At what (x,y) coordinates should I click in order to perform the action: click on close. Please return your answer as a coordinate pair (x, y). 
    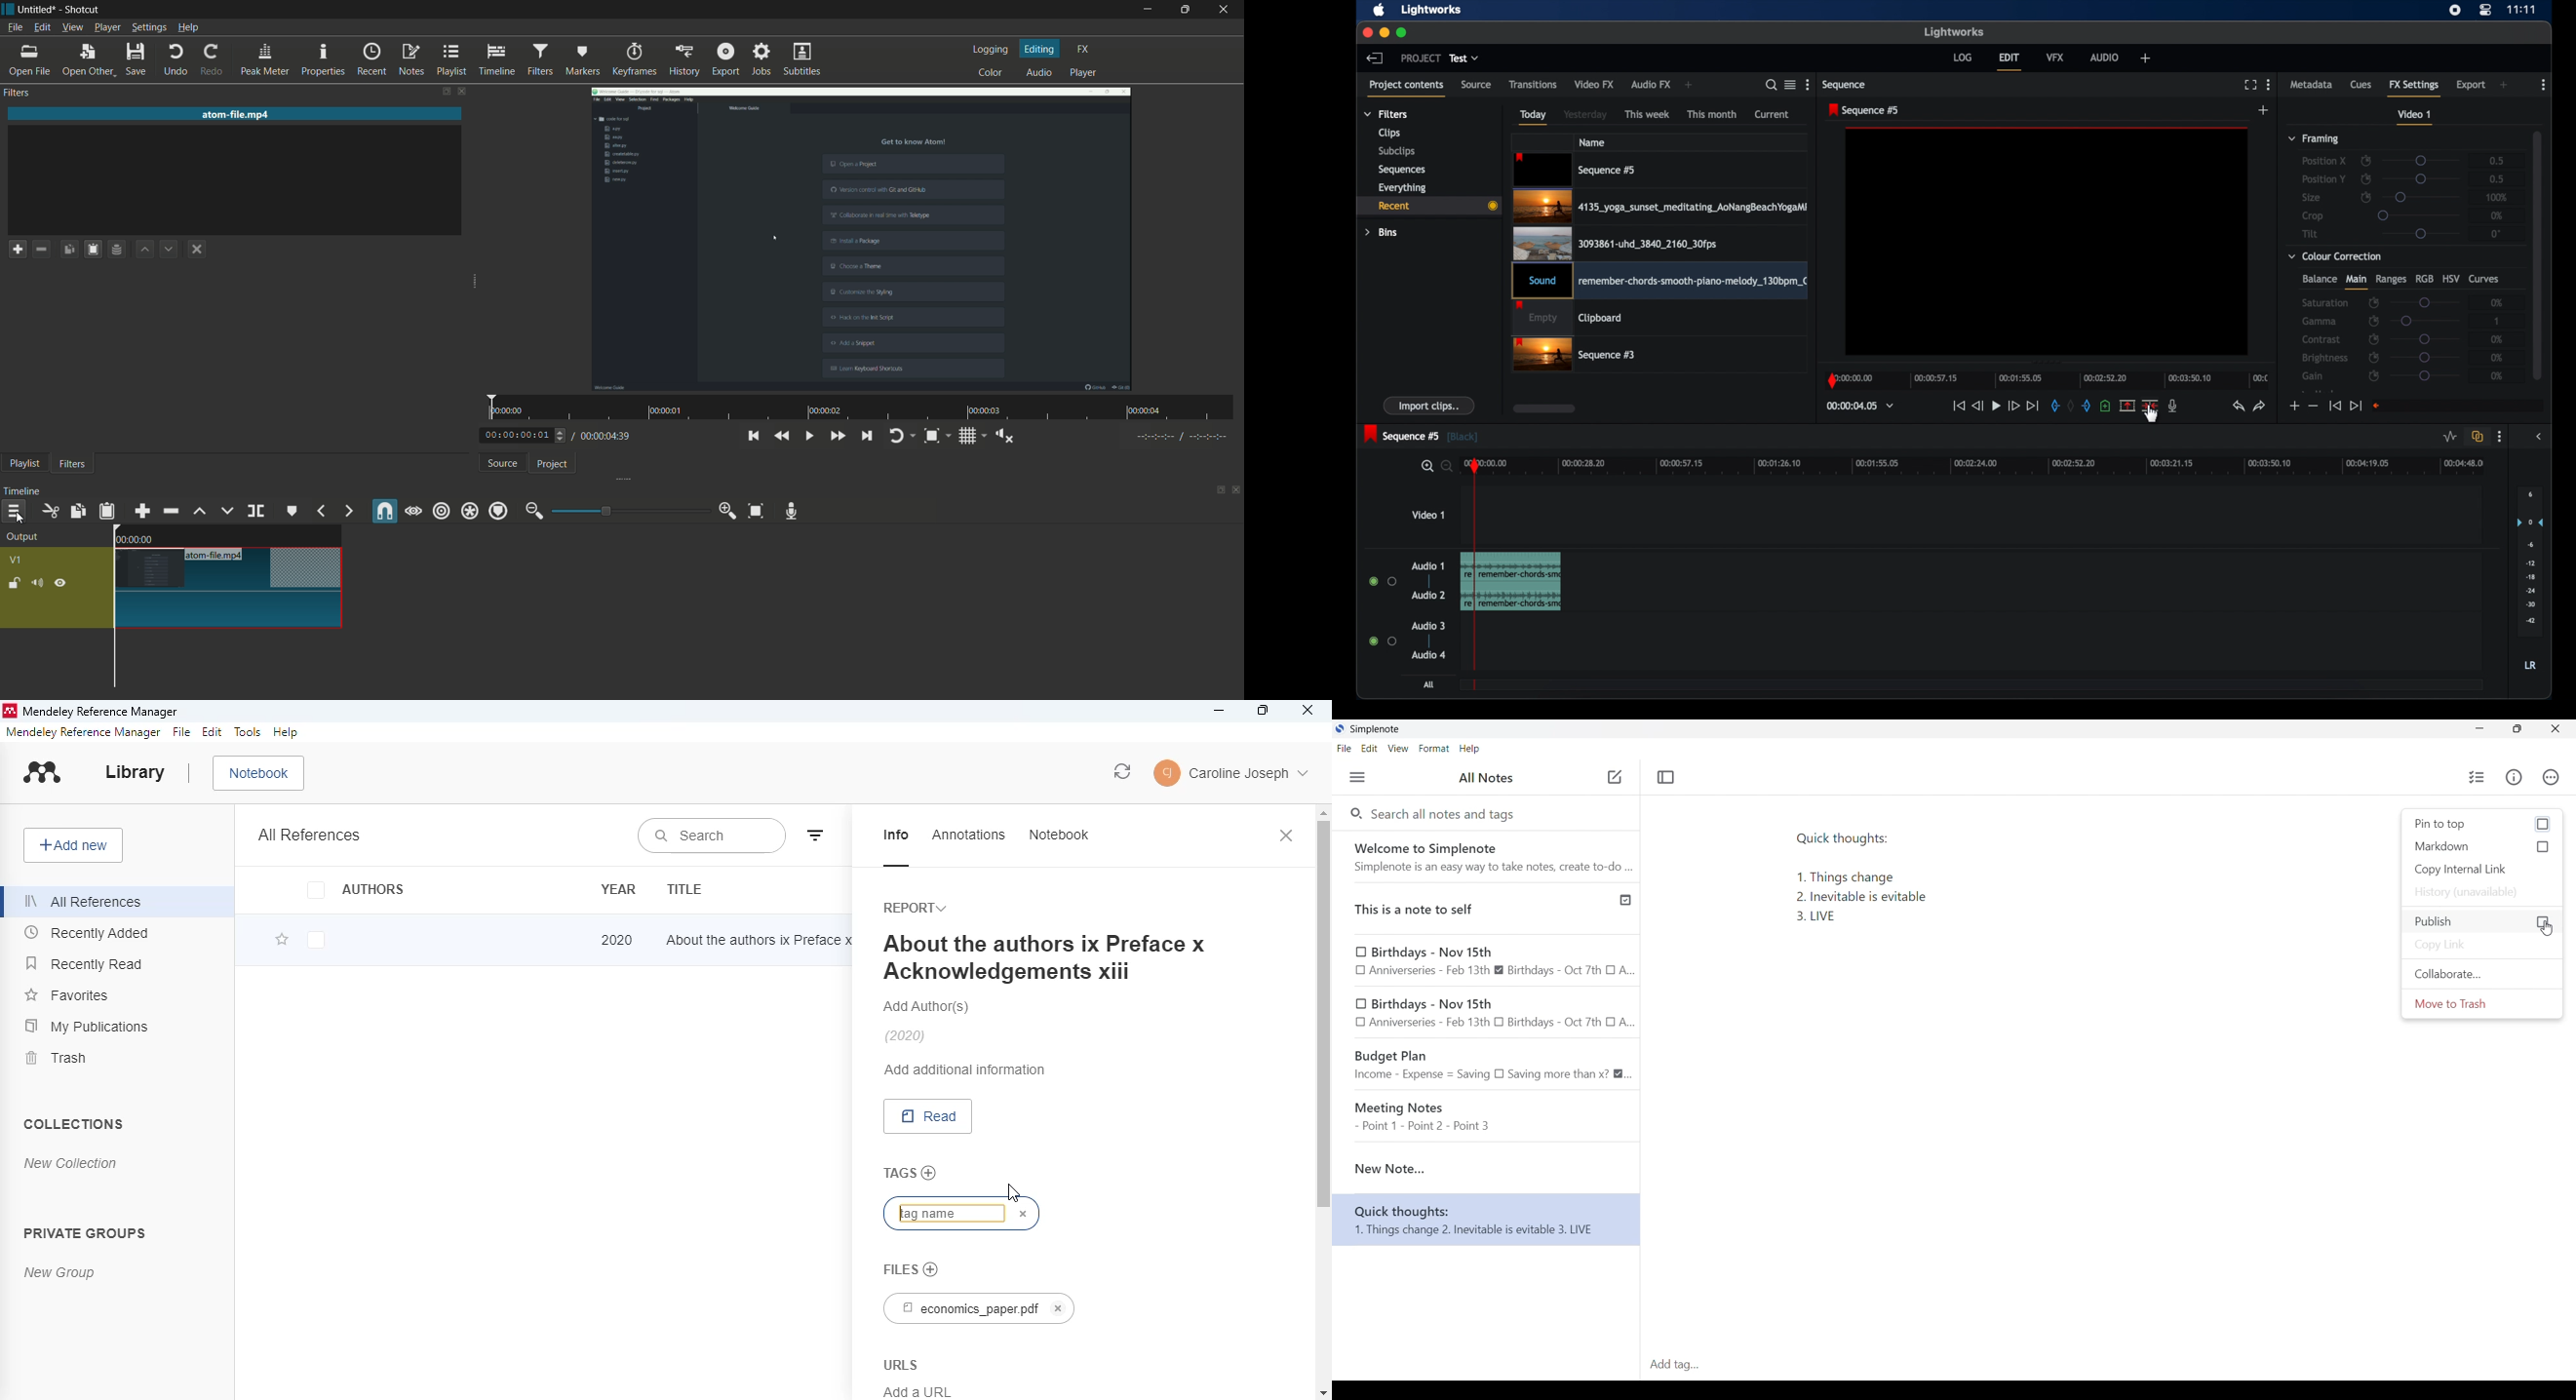
    Looking at the image, I should click on (1287, 836).